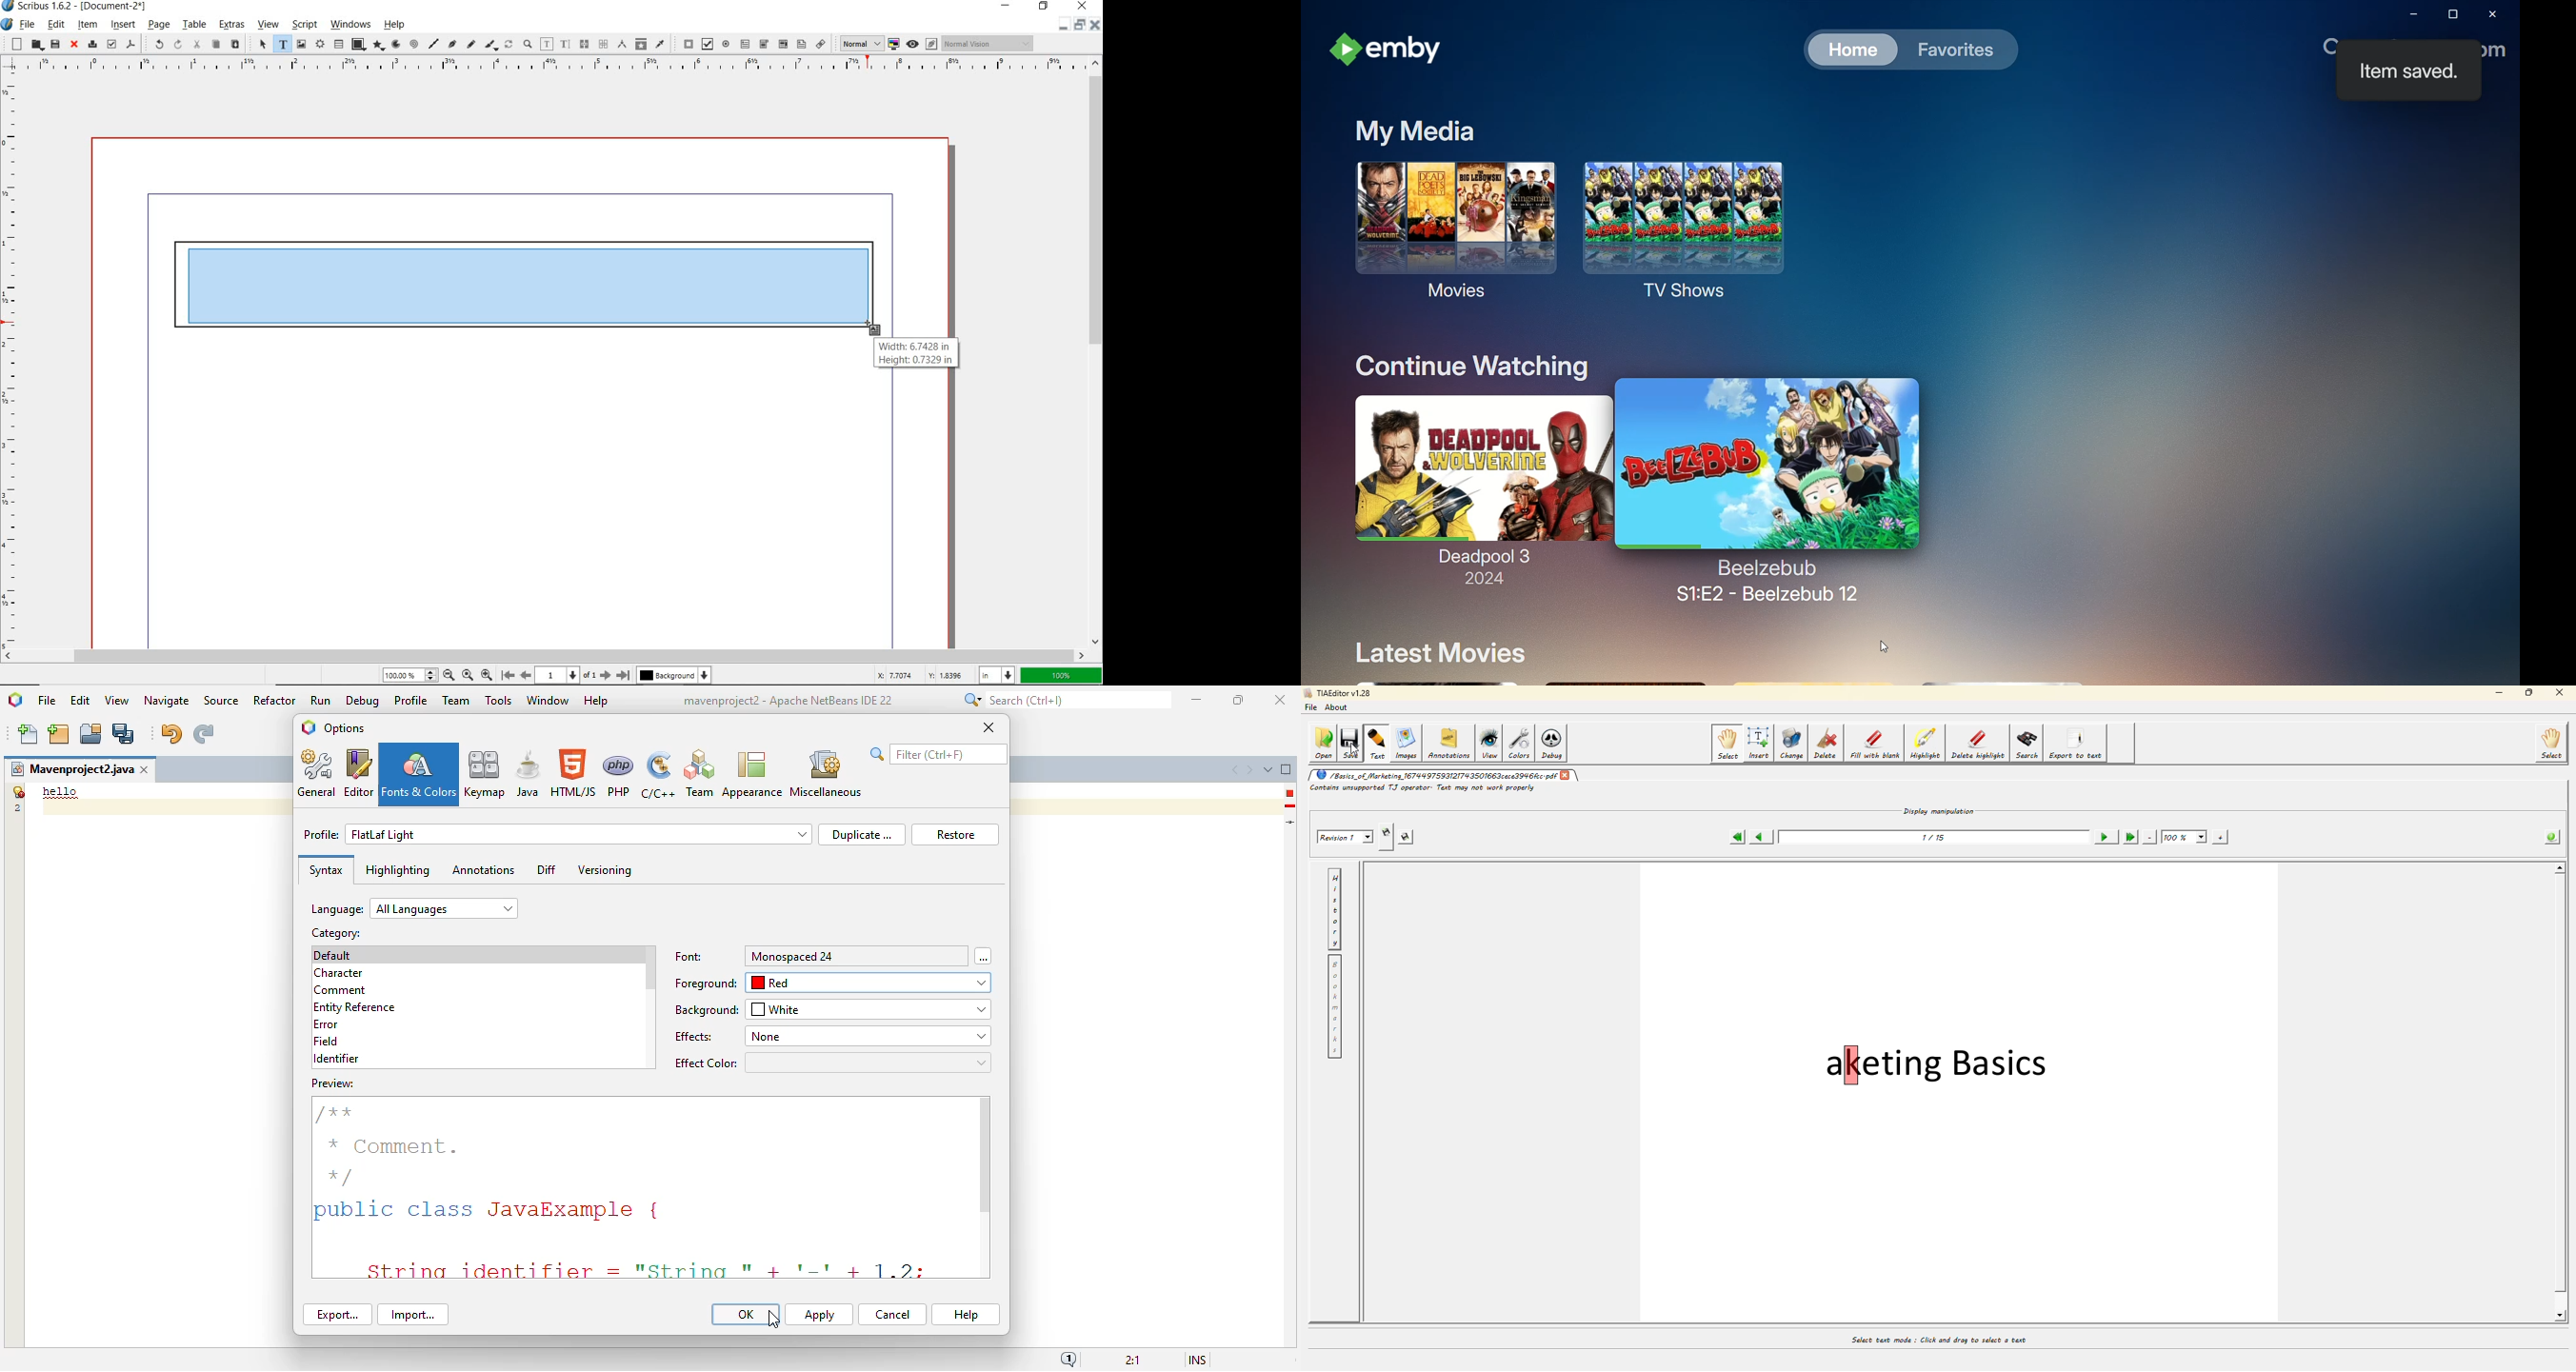 The height and width of the screenshot is (1372, 2576). What do you see at coordinates (301, 44) in the screenshot?
I see `image frame` at bounding box center [301, 44].